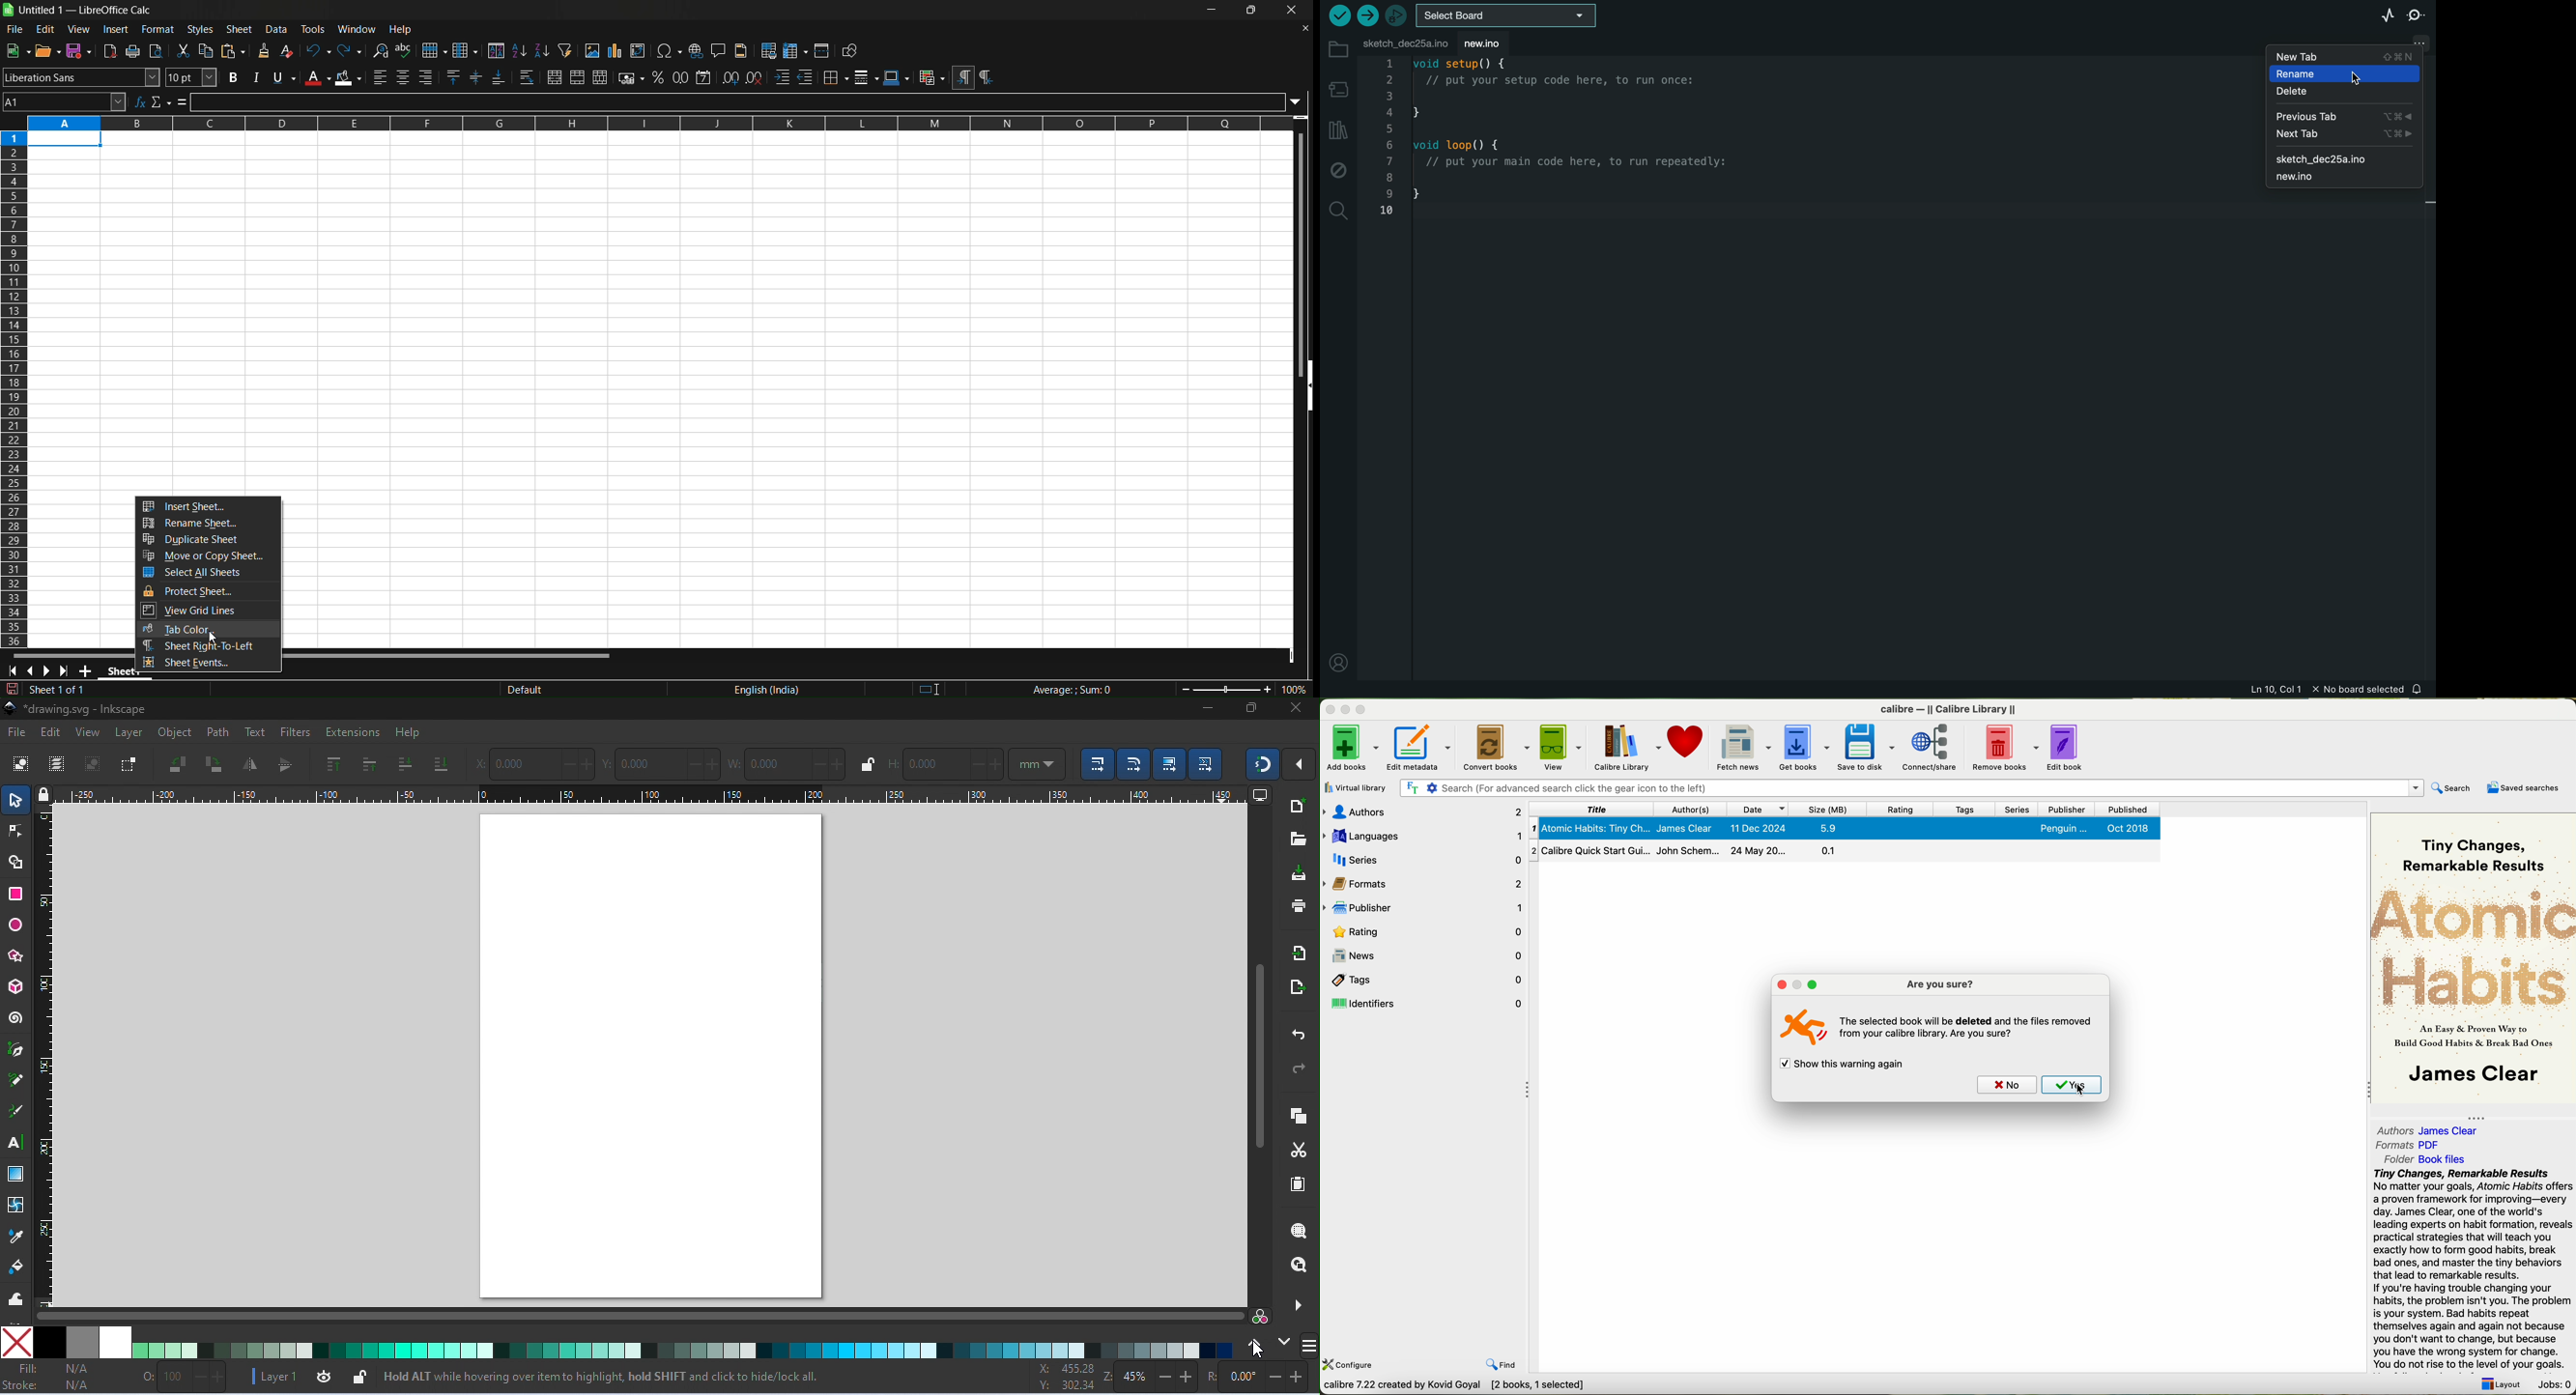  I want to click on connect/share, so click(1930, 747).